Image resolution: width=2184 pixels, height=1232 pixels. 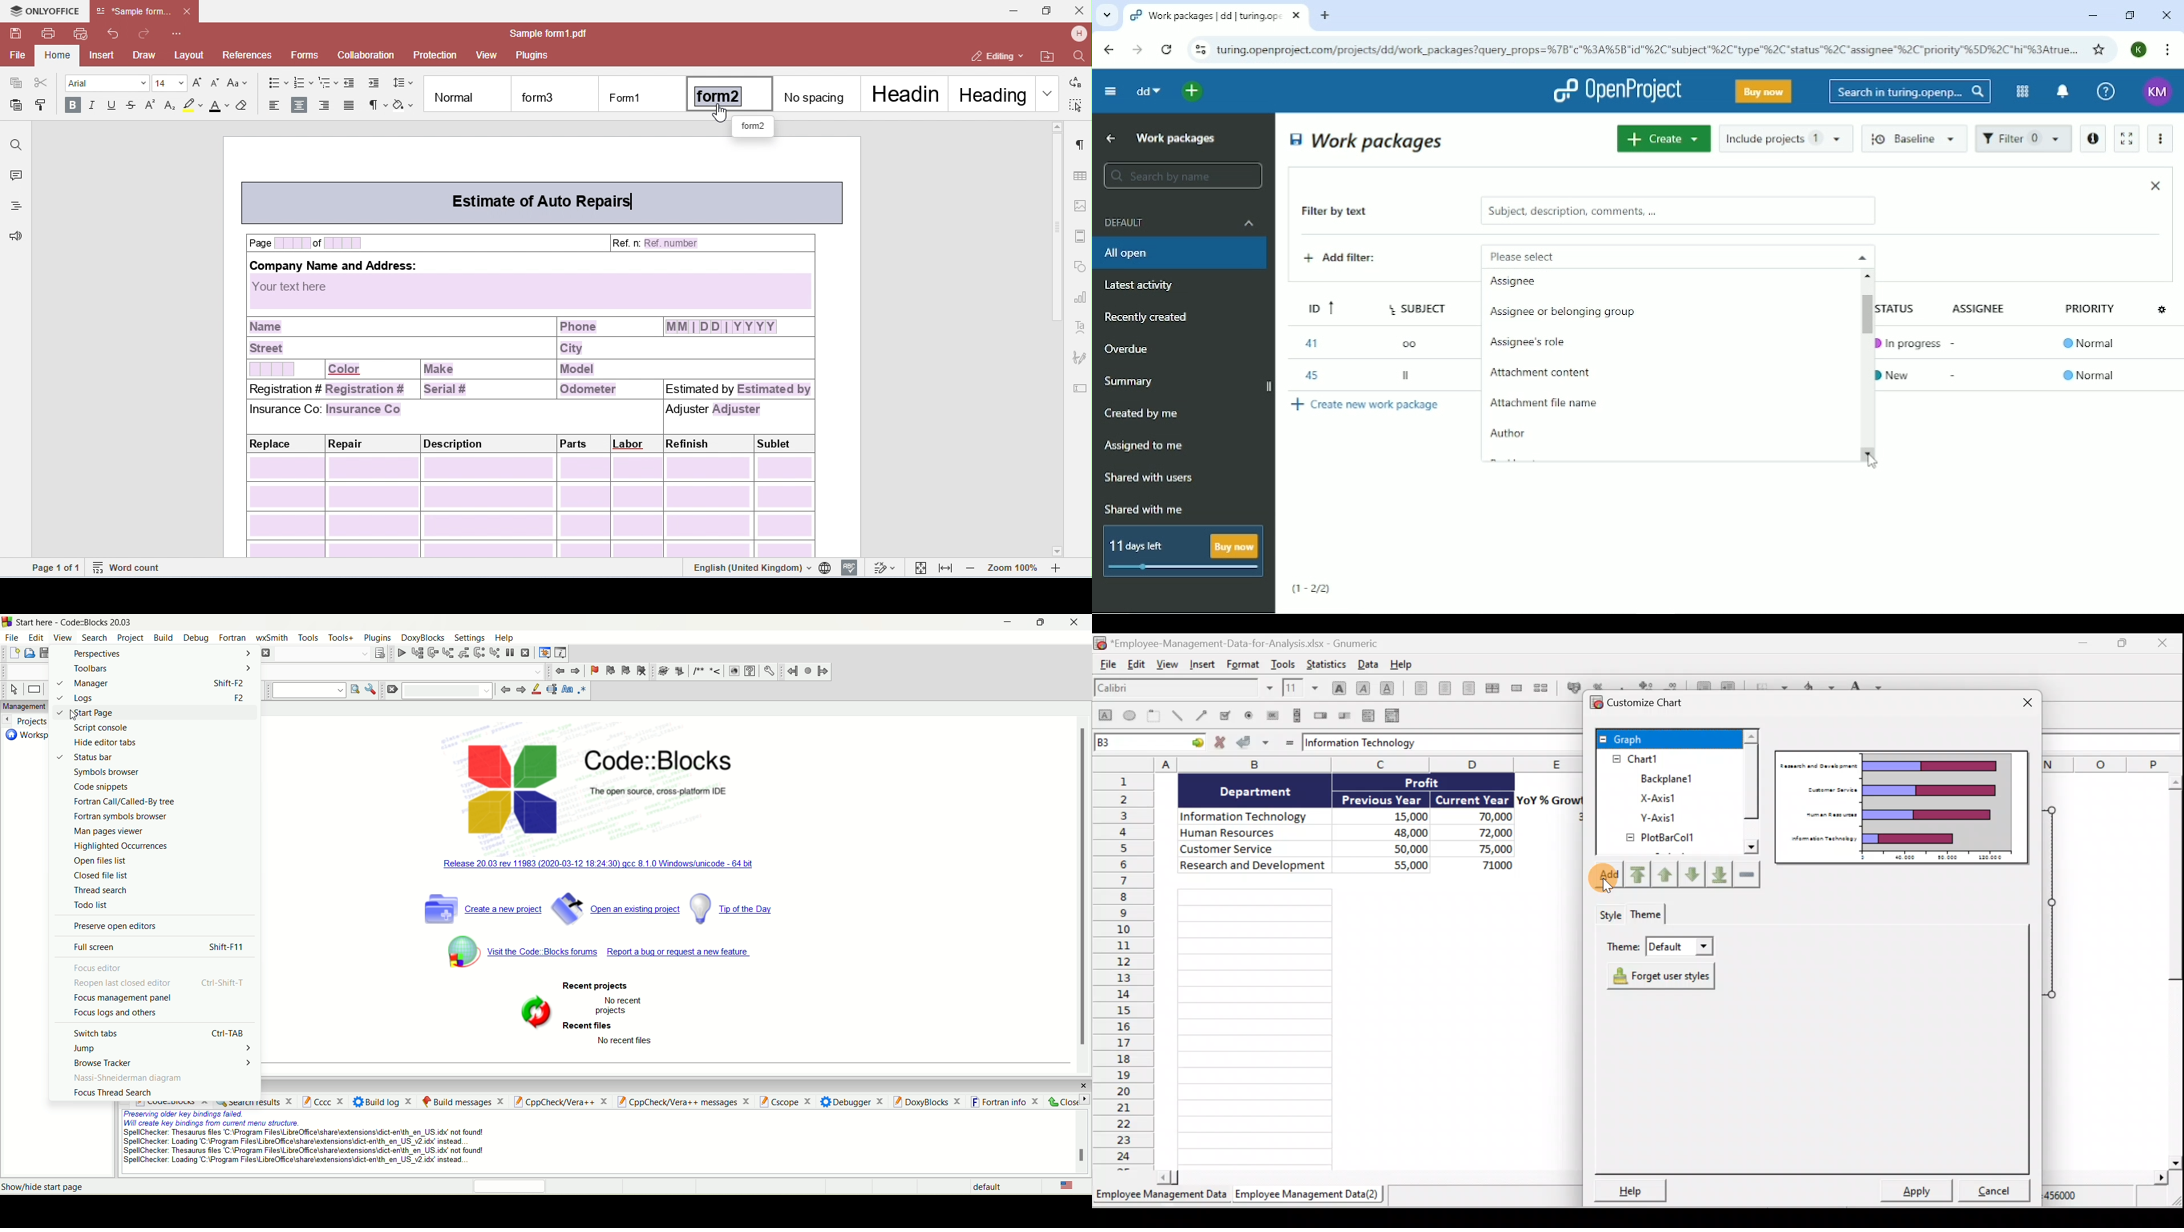 I want to click on Underline, so click(x=1388, y=686).